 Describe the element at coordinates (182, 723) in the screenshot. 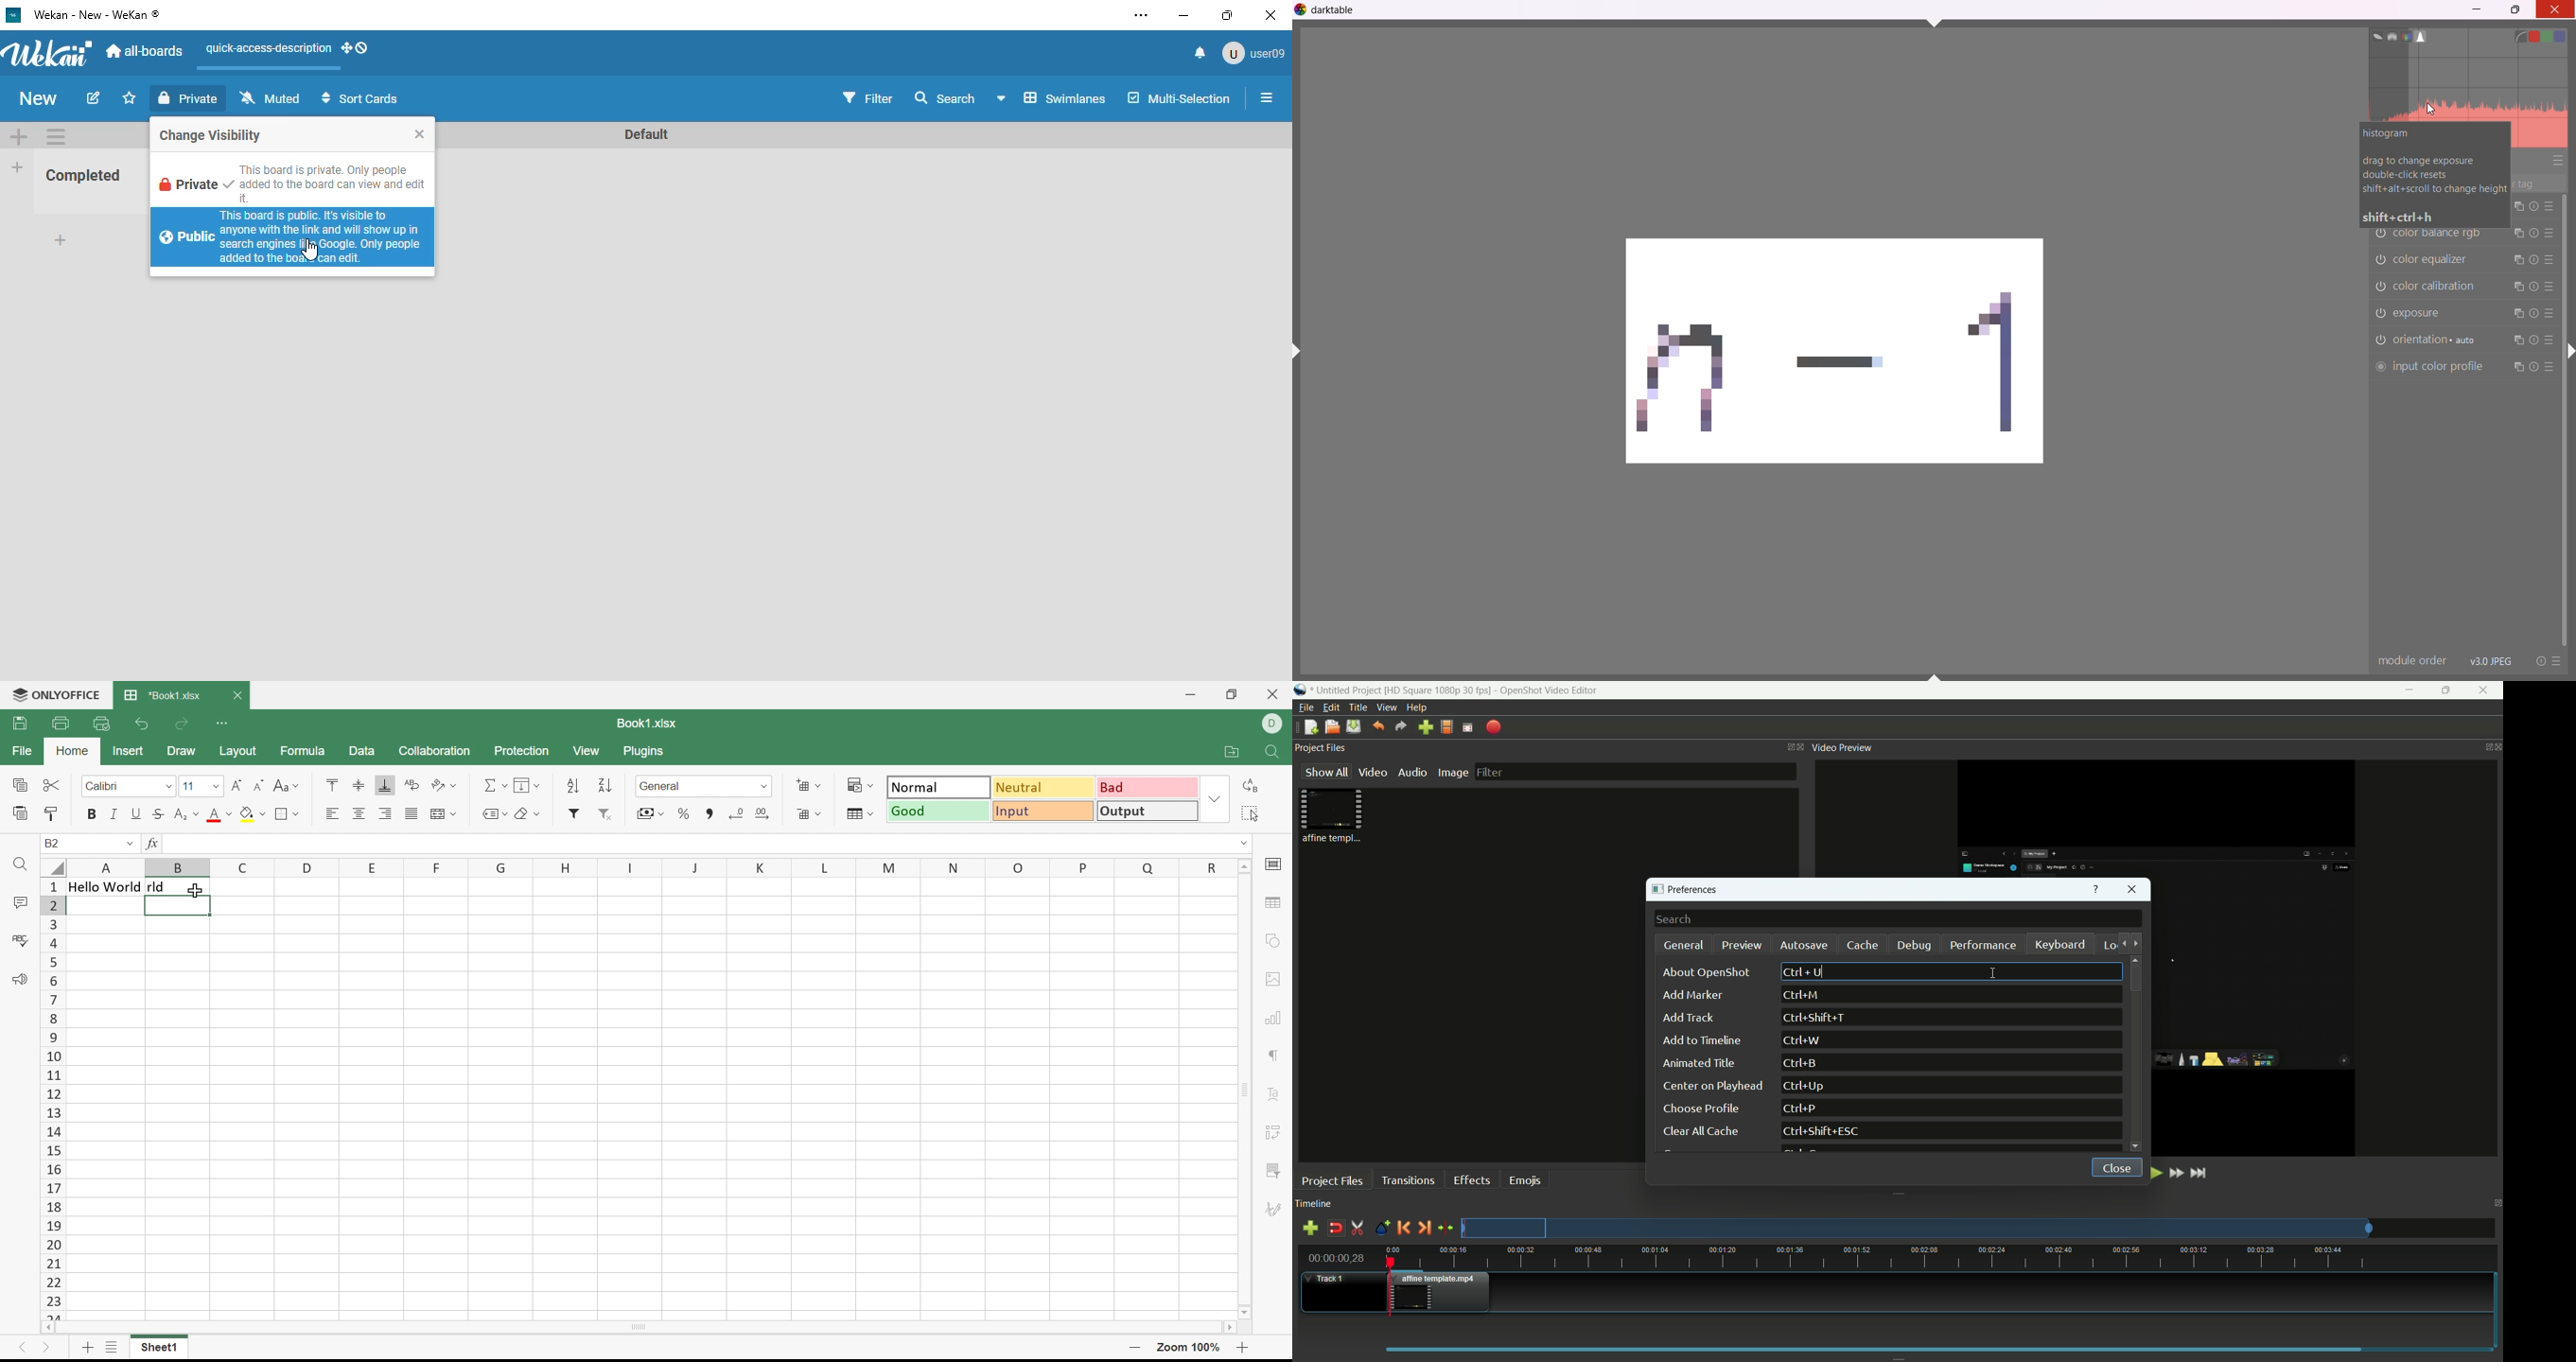

I see `Redo` at that location.